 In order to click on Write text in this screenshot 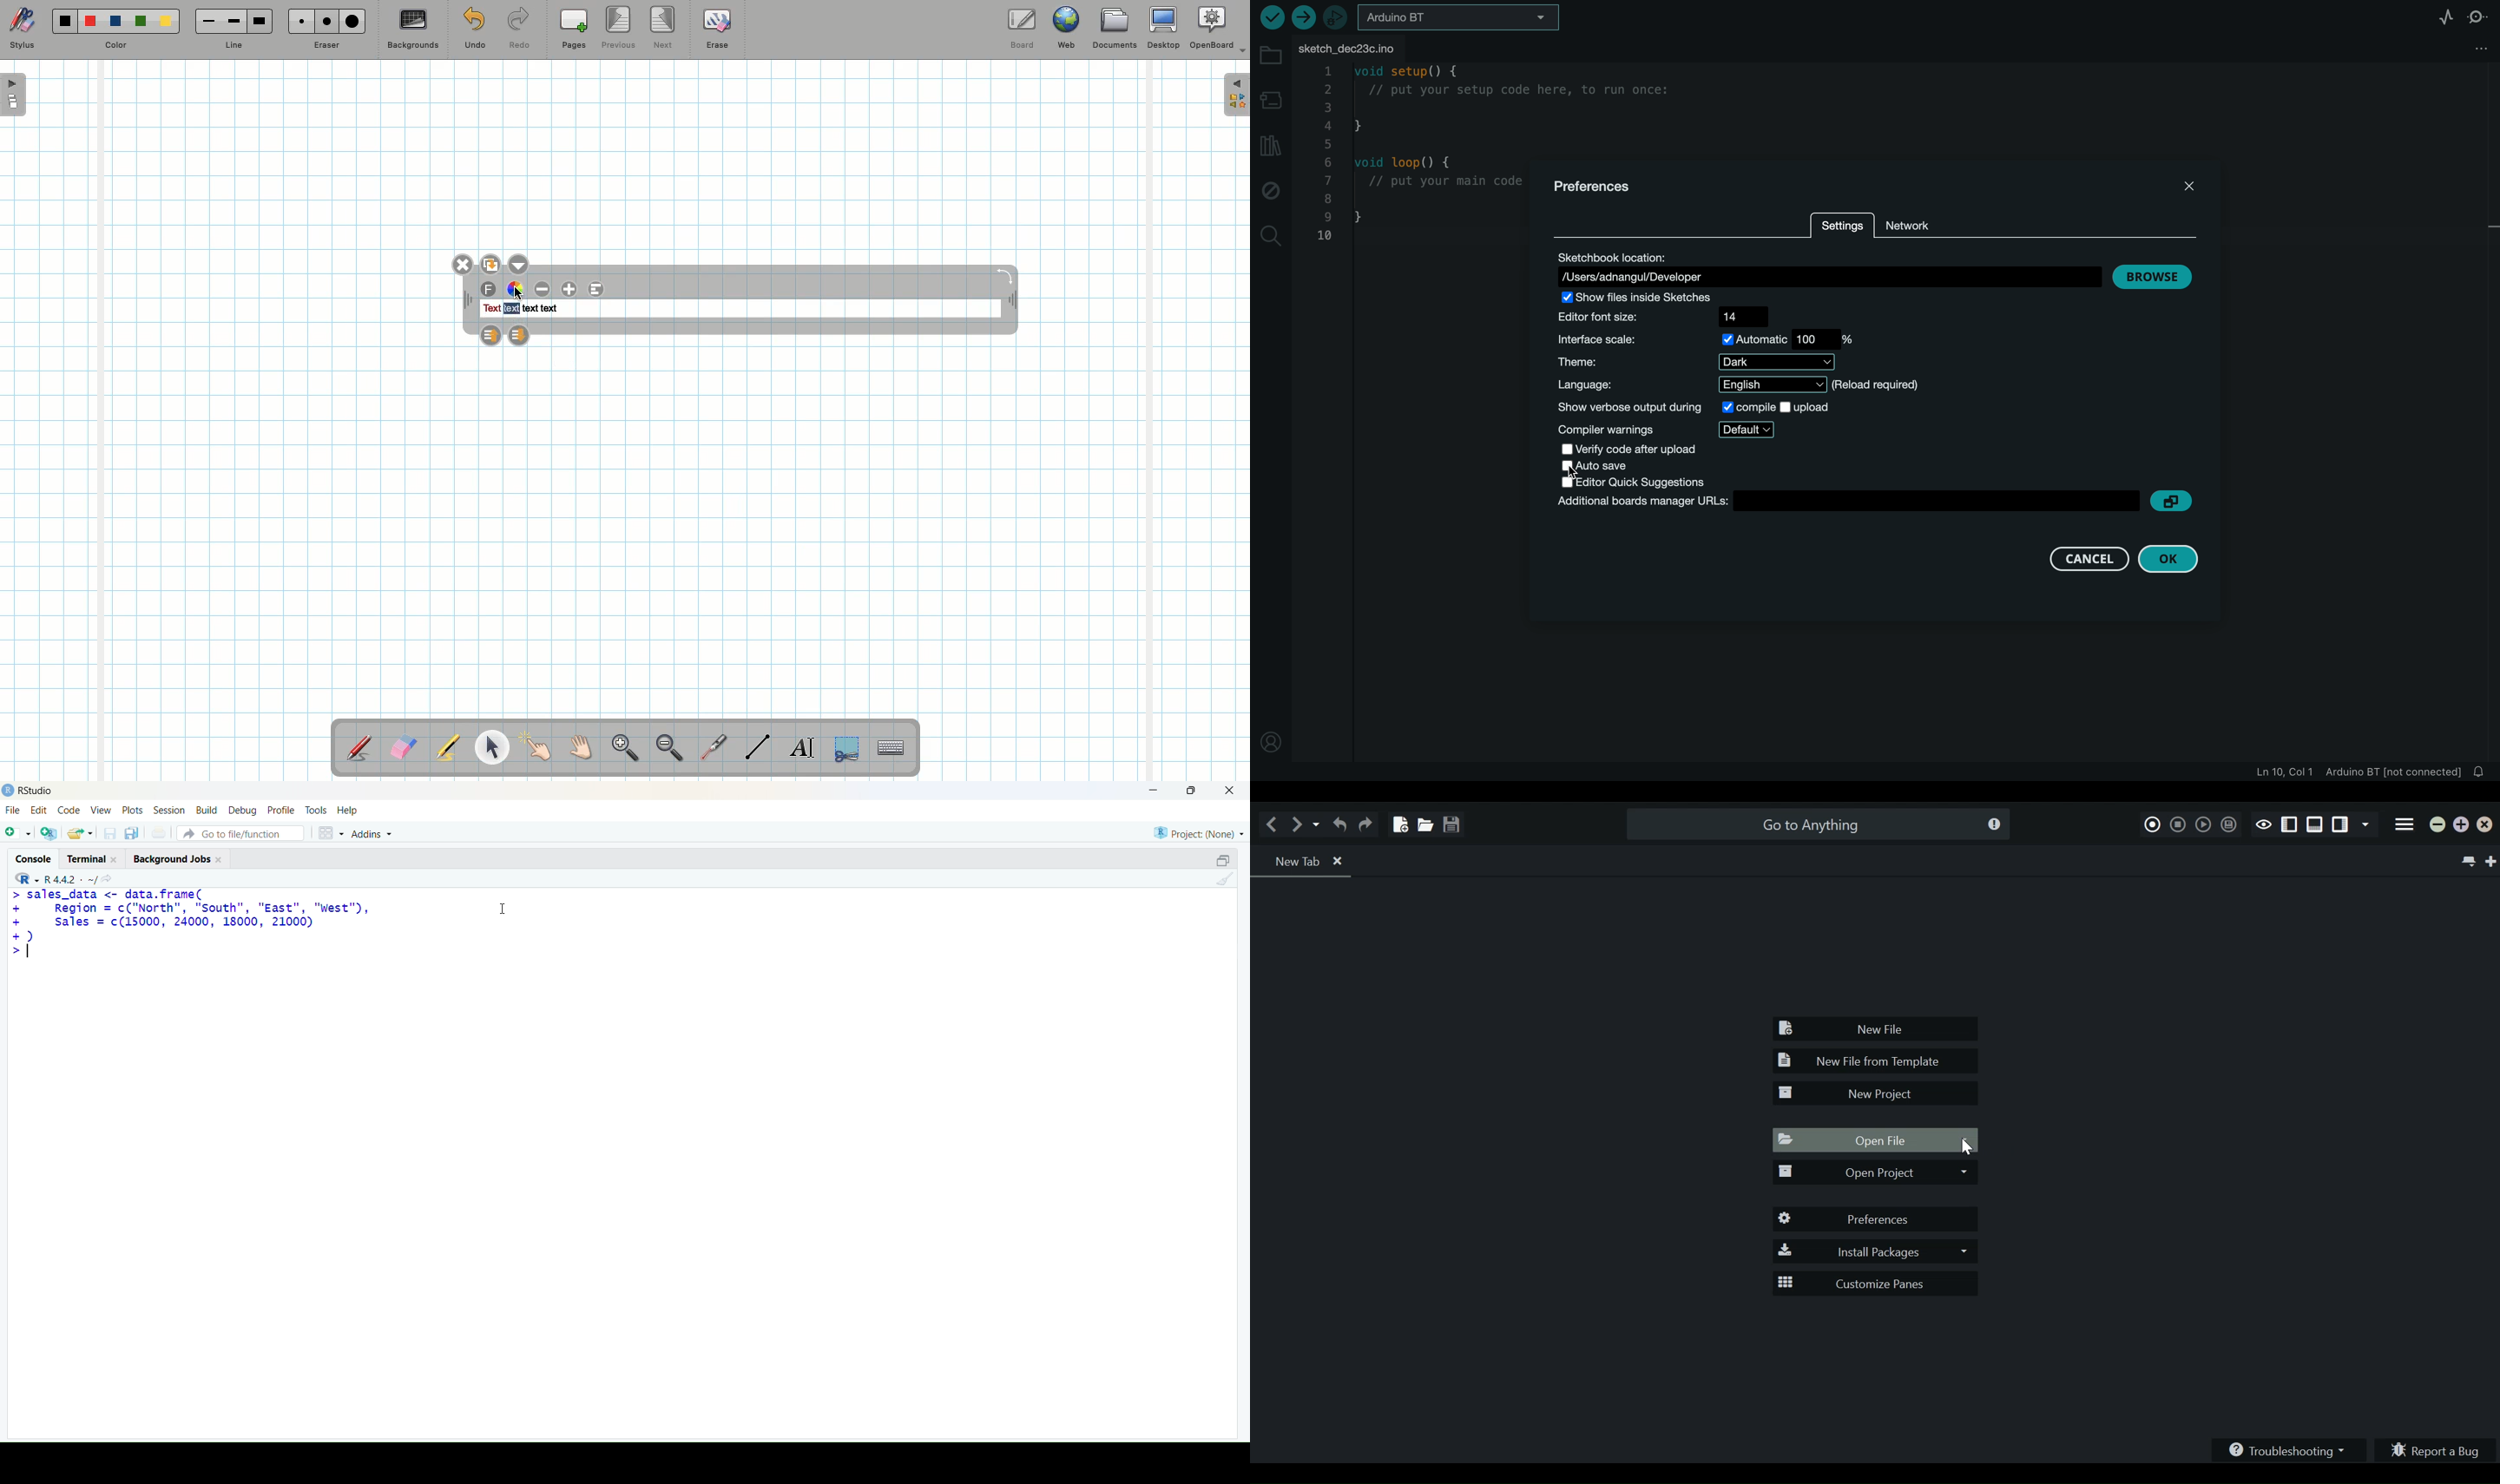, I will do `click(804, 745)`.